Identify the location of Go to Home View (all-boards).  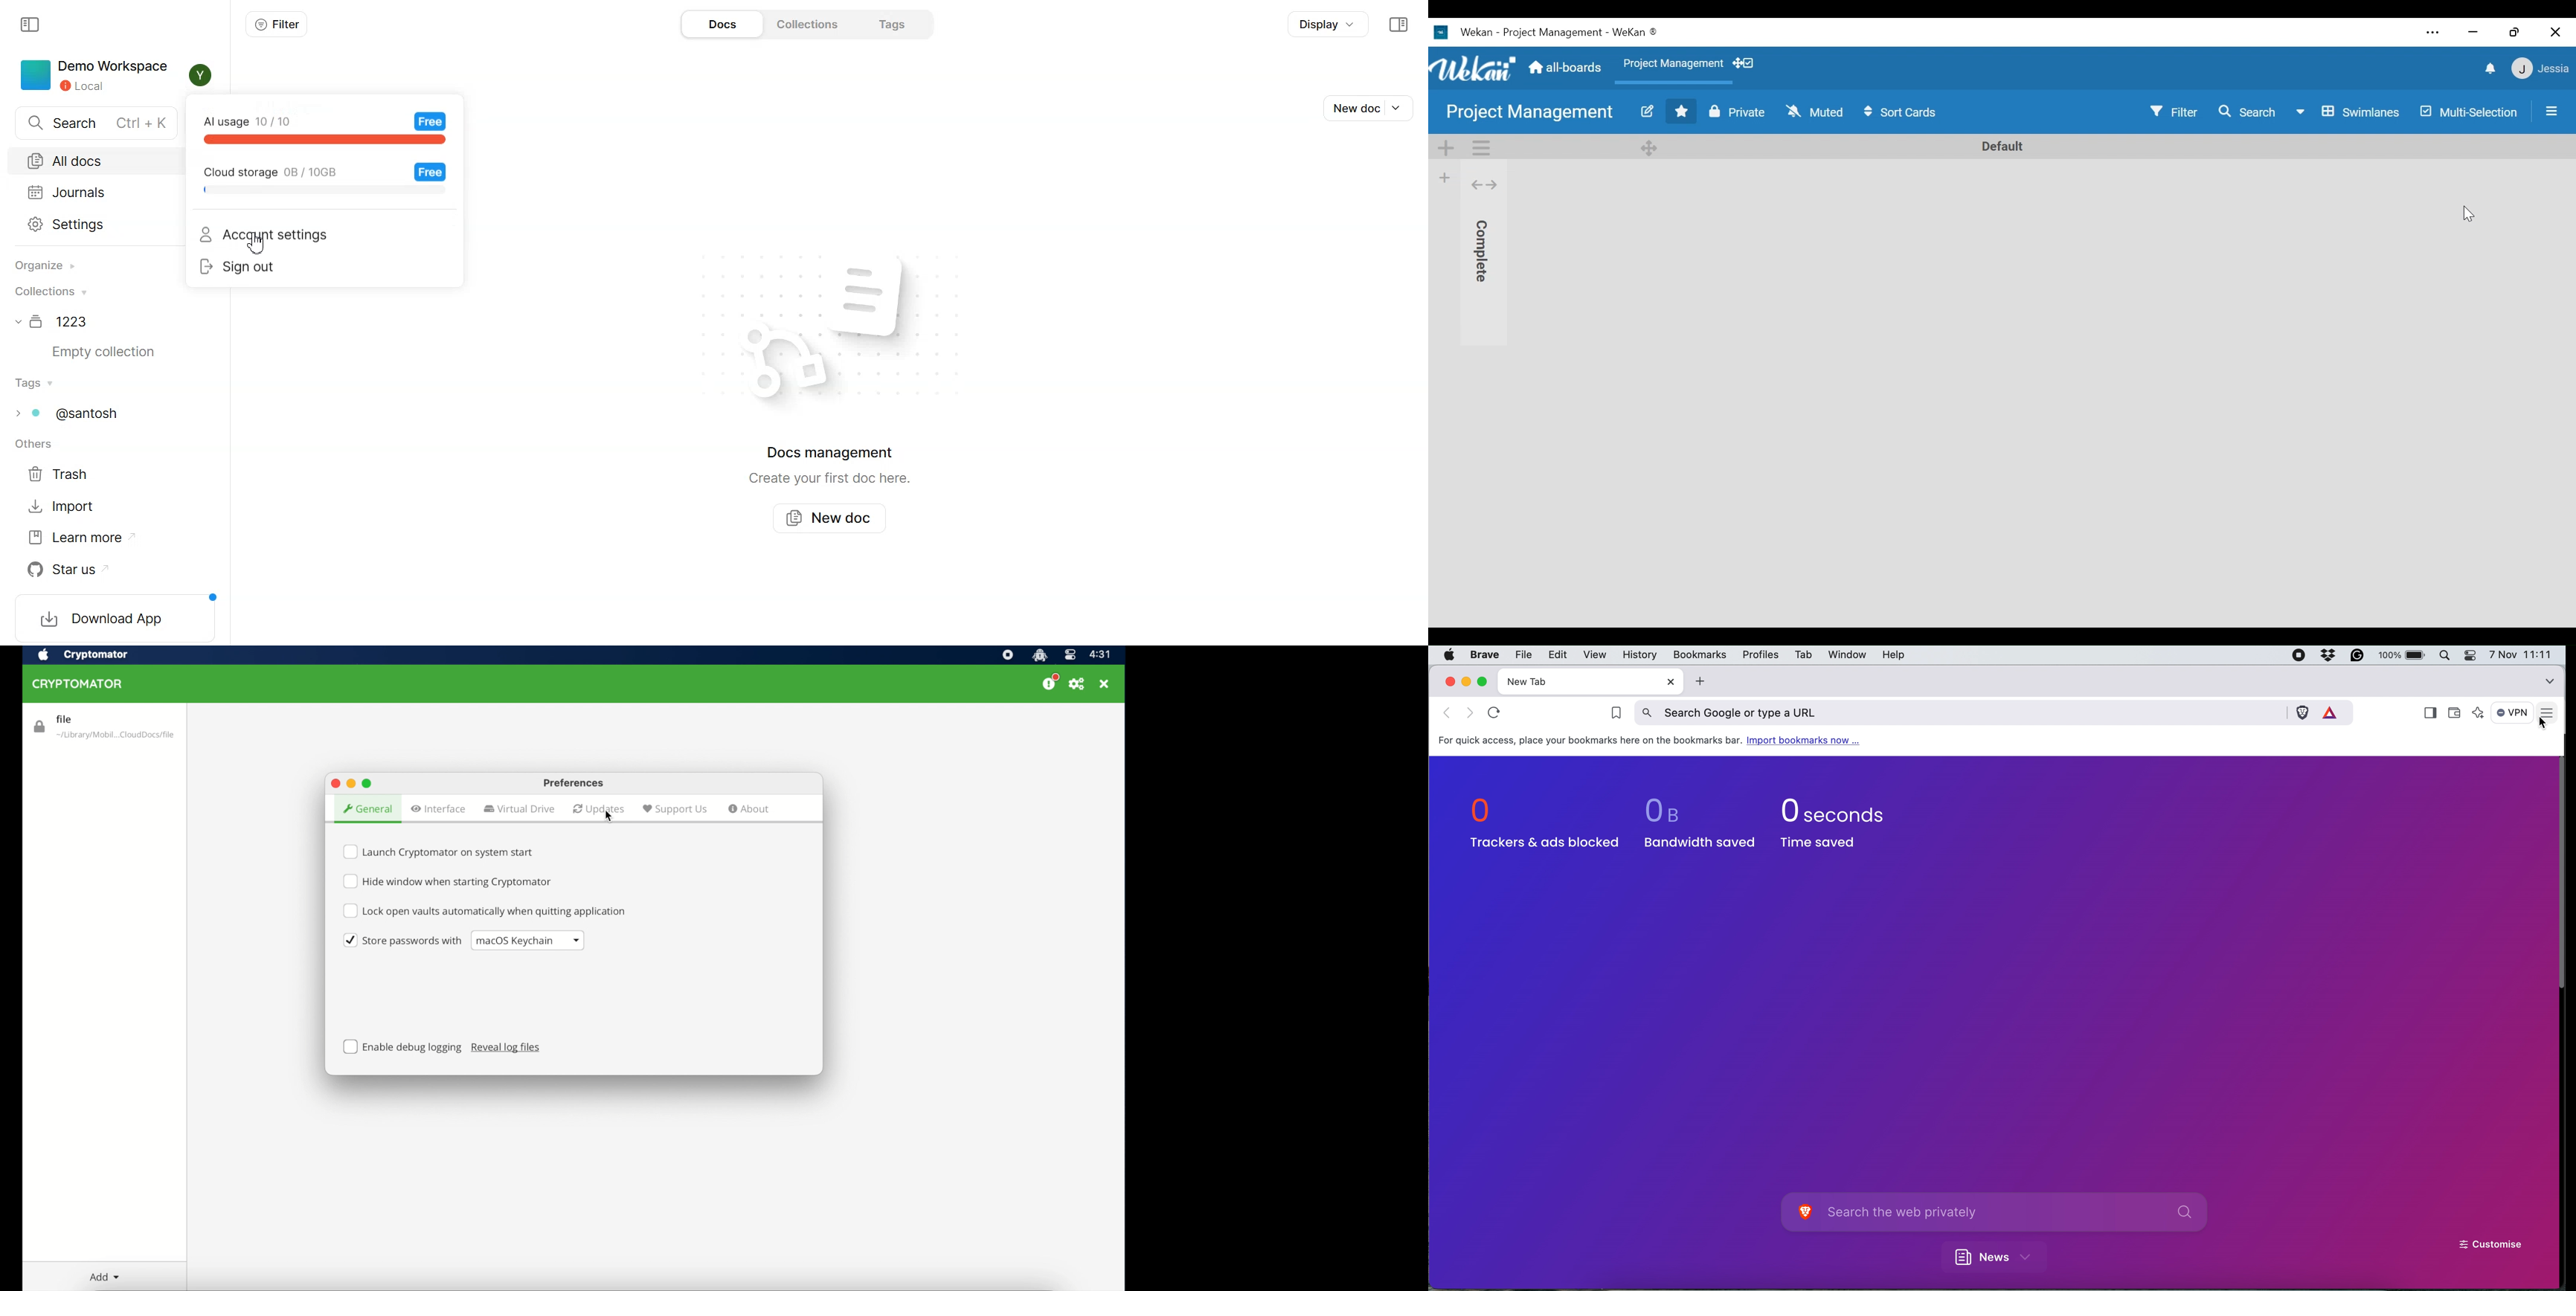
(1565, 69).